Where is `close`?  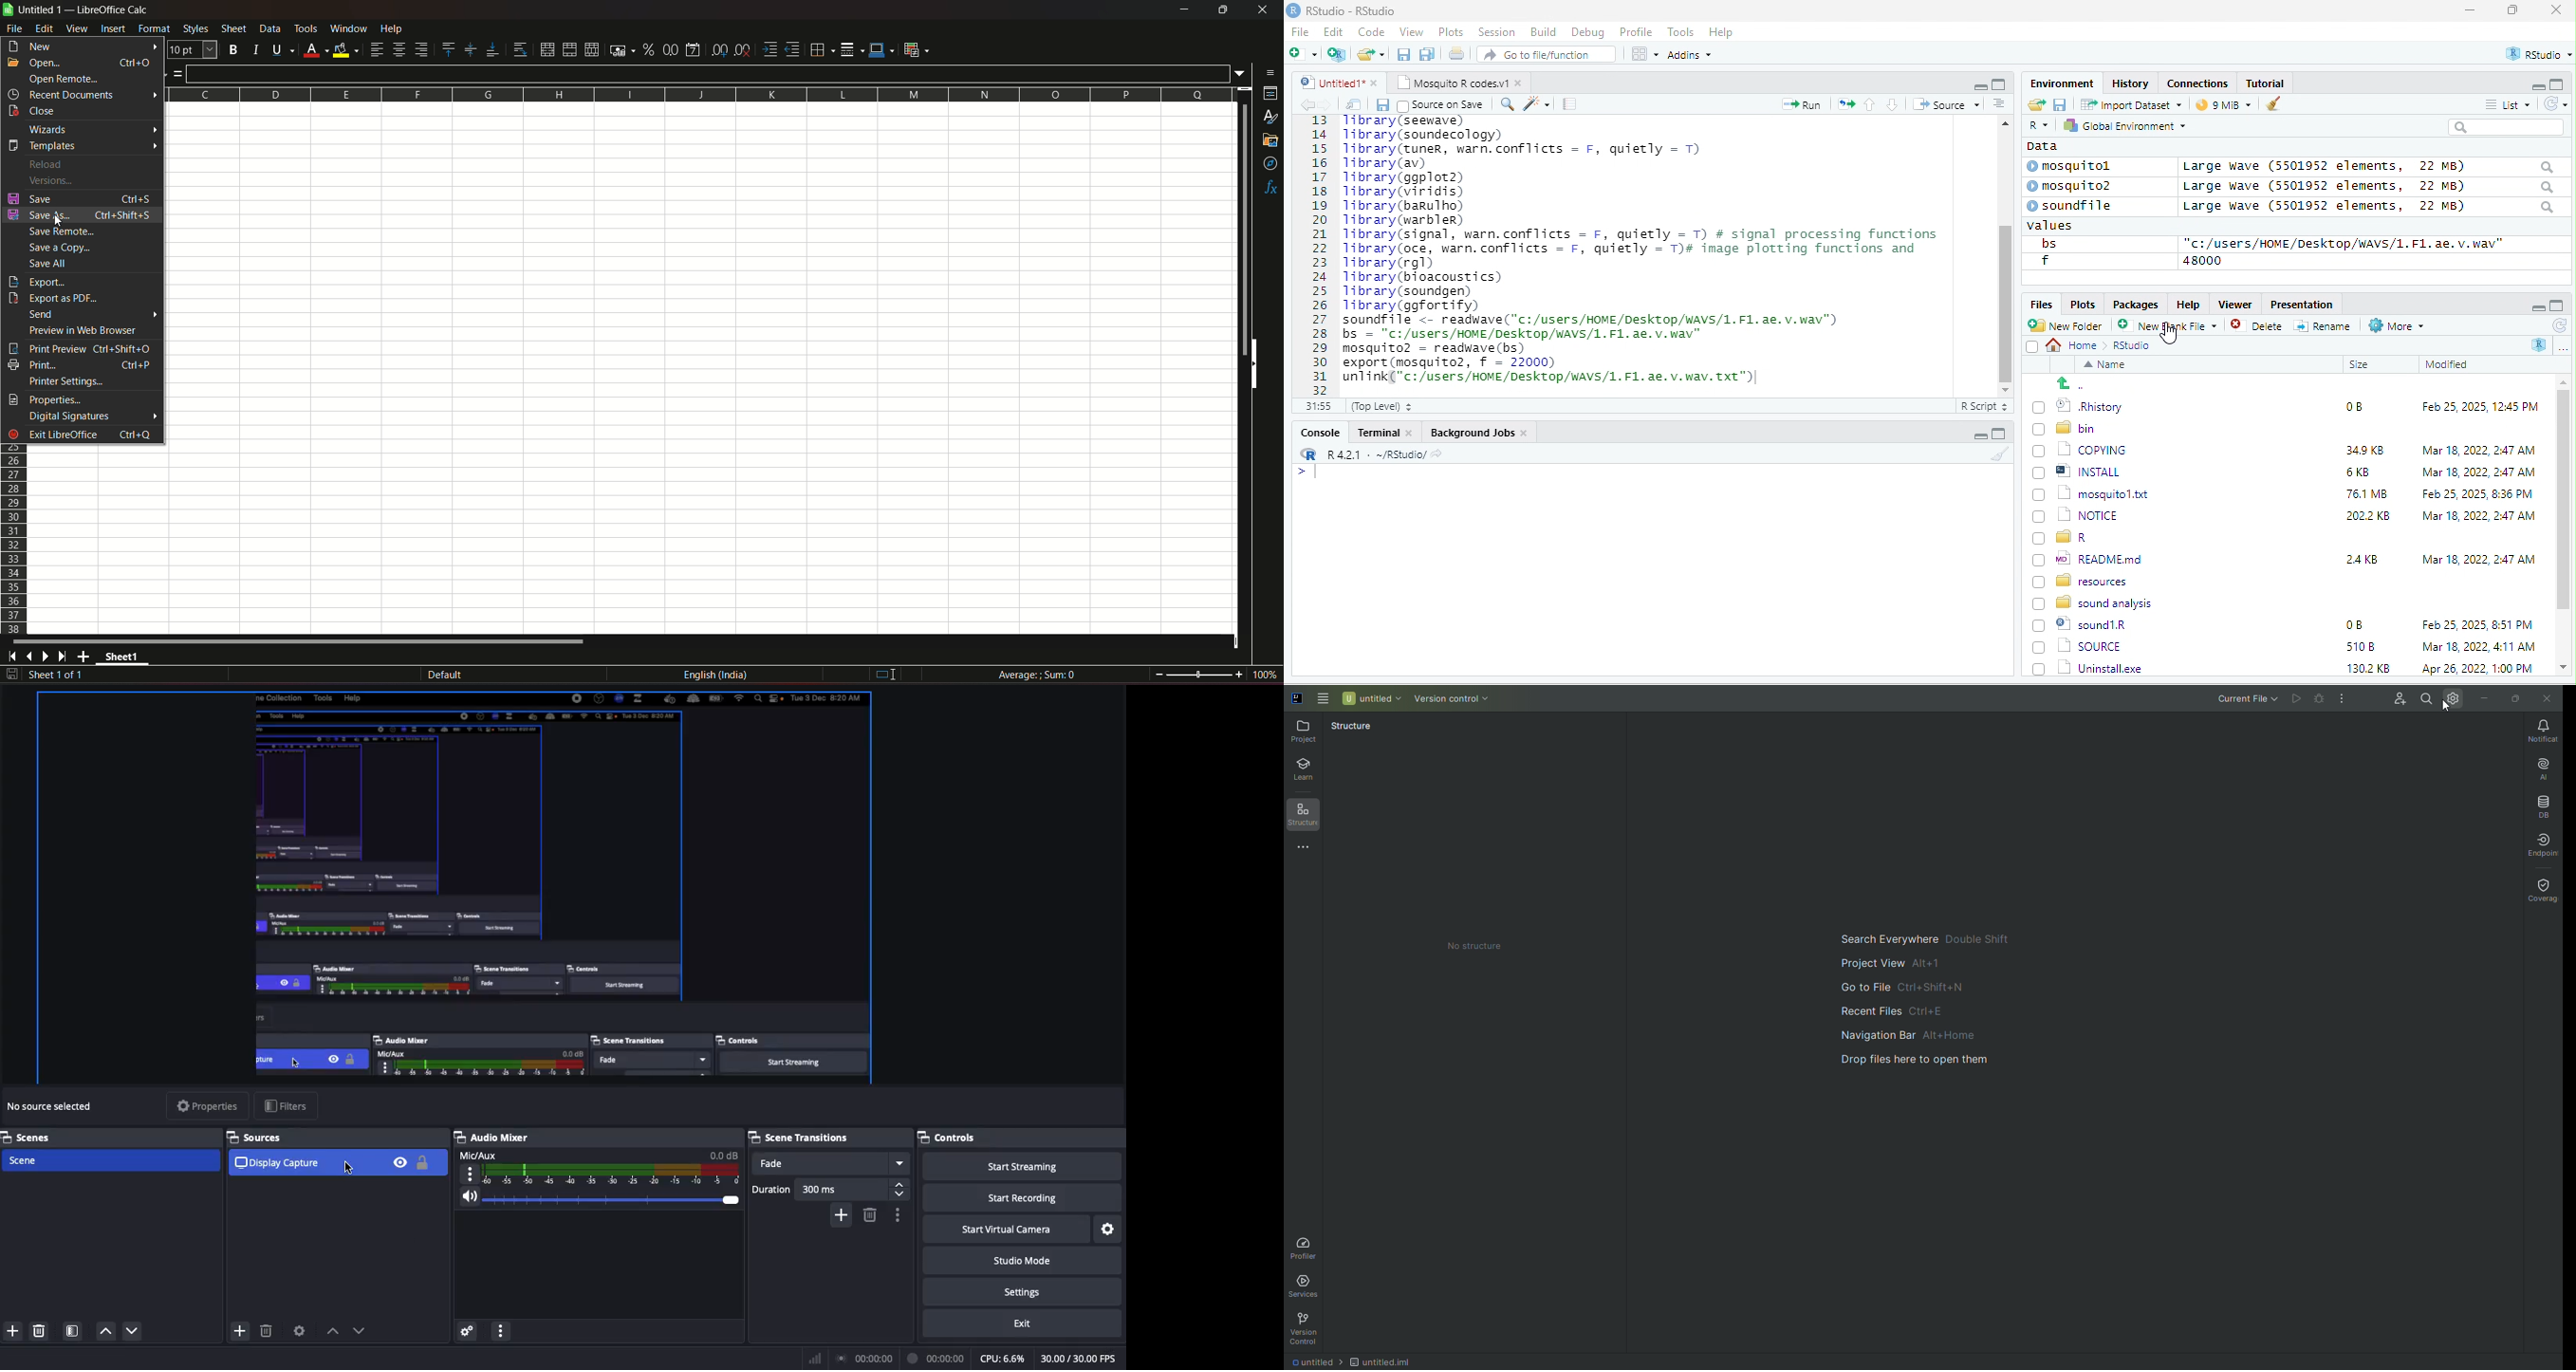
close is located at coordinates (2556, 11).